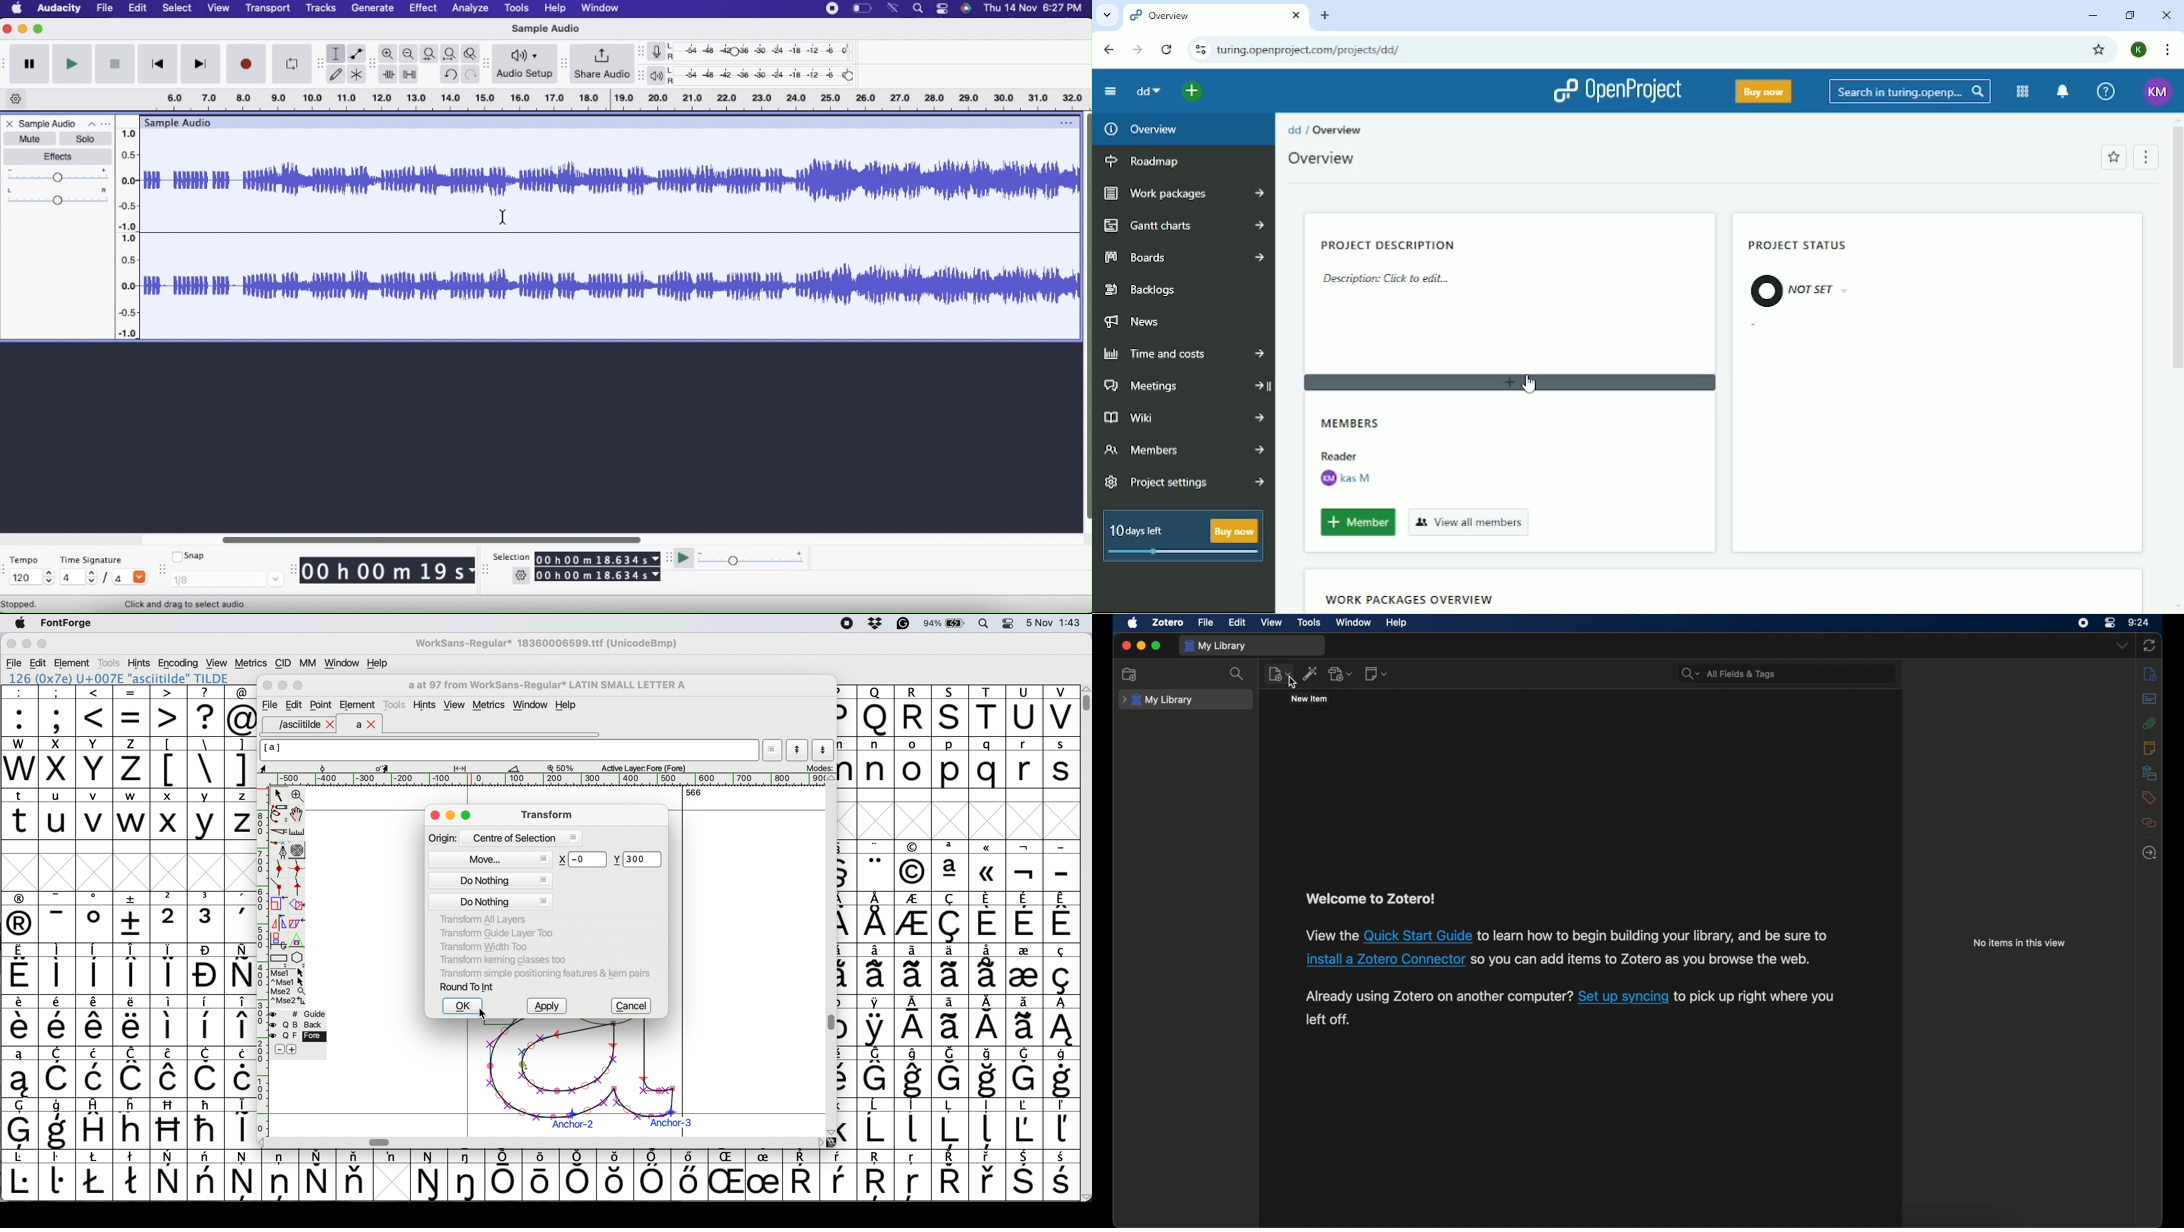 Image resolution: width=2184 pixels, height=1232 pixels. Describe the element at coordinates (299, 797) in the screenshot. I see `zoom in` at that location.